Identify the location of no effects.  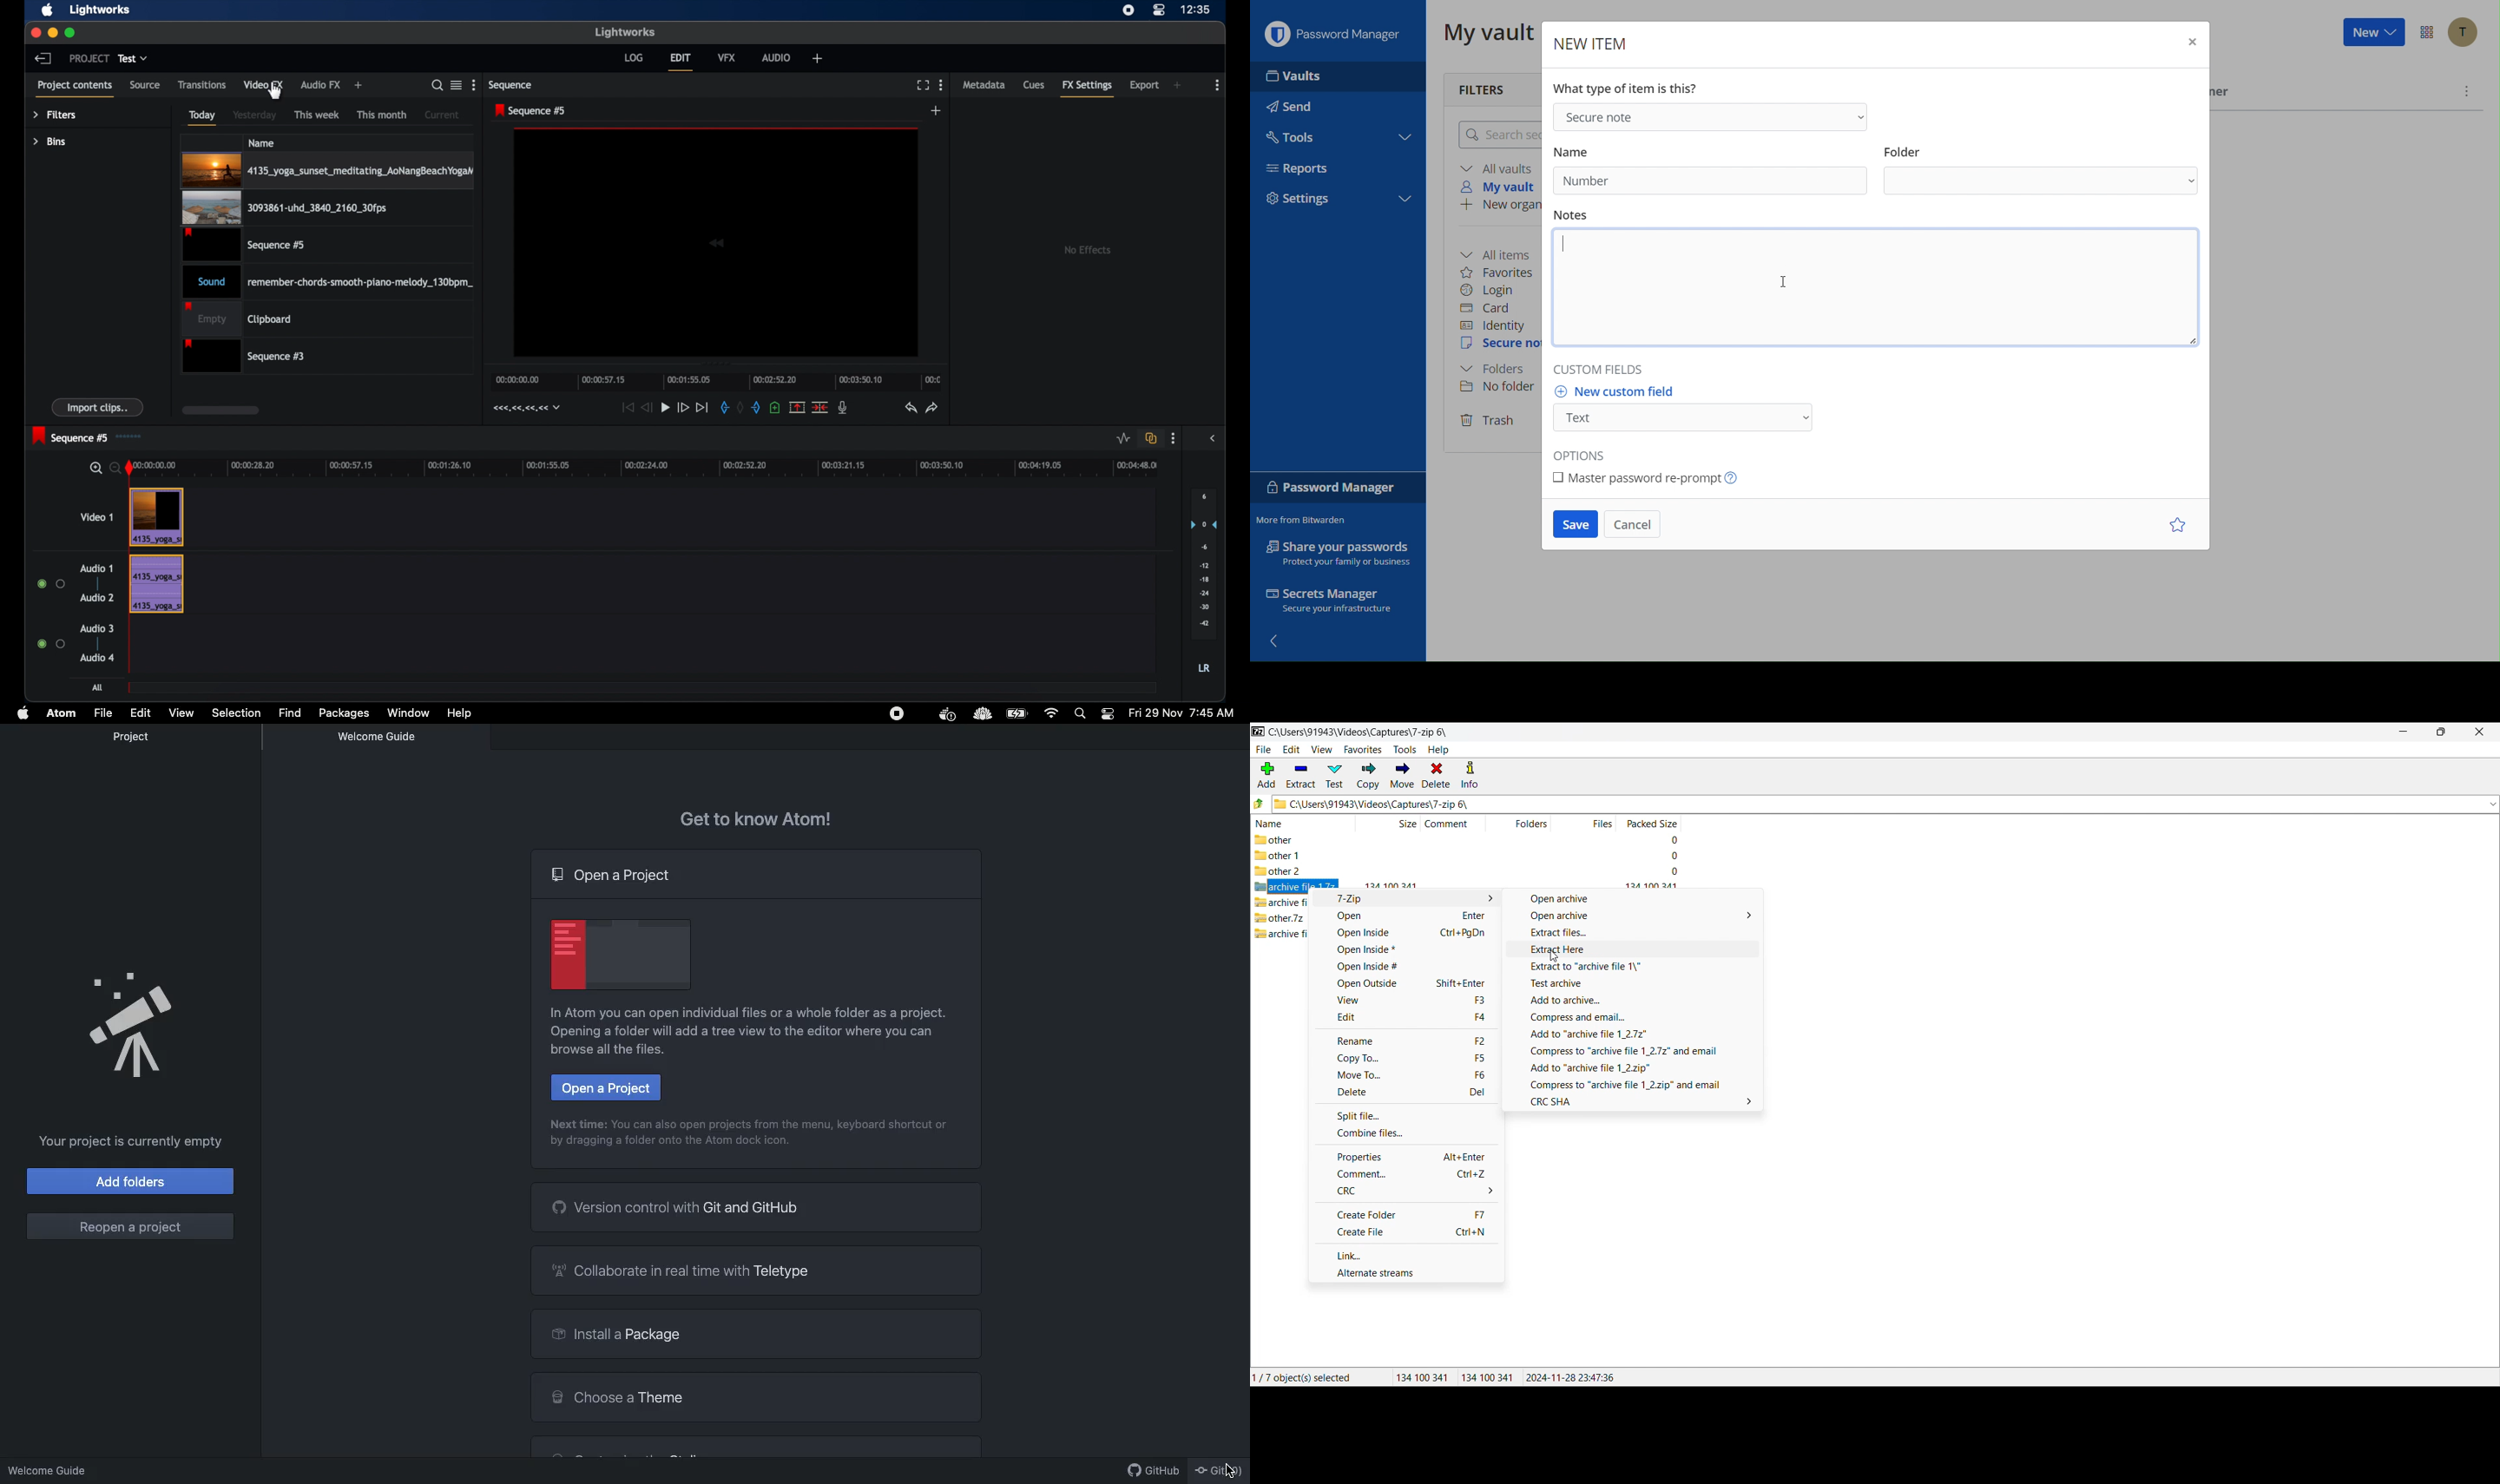
(1085, 251).